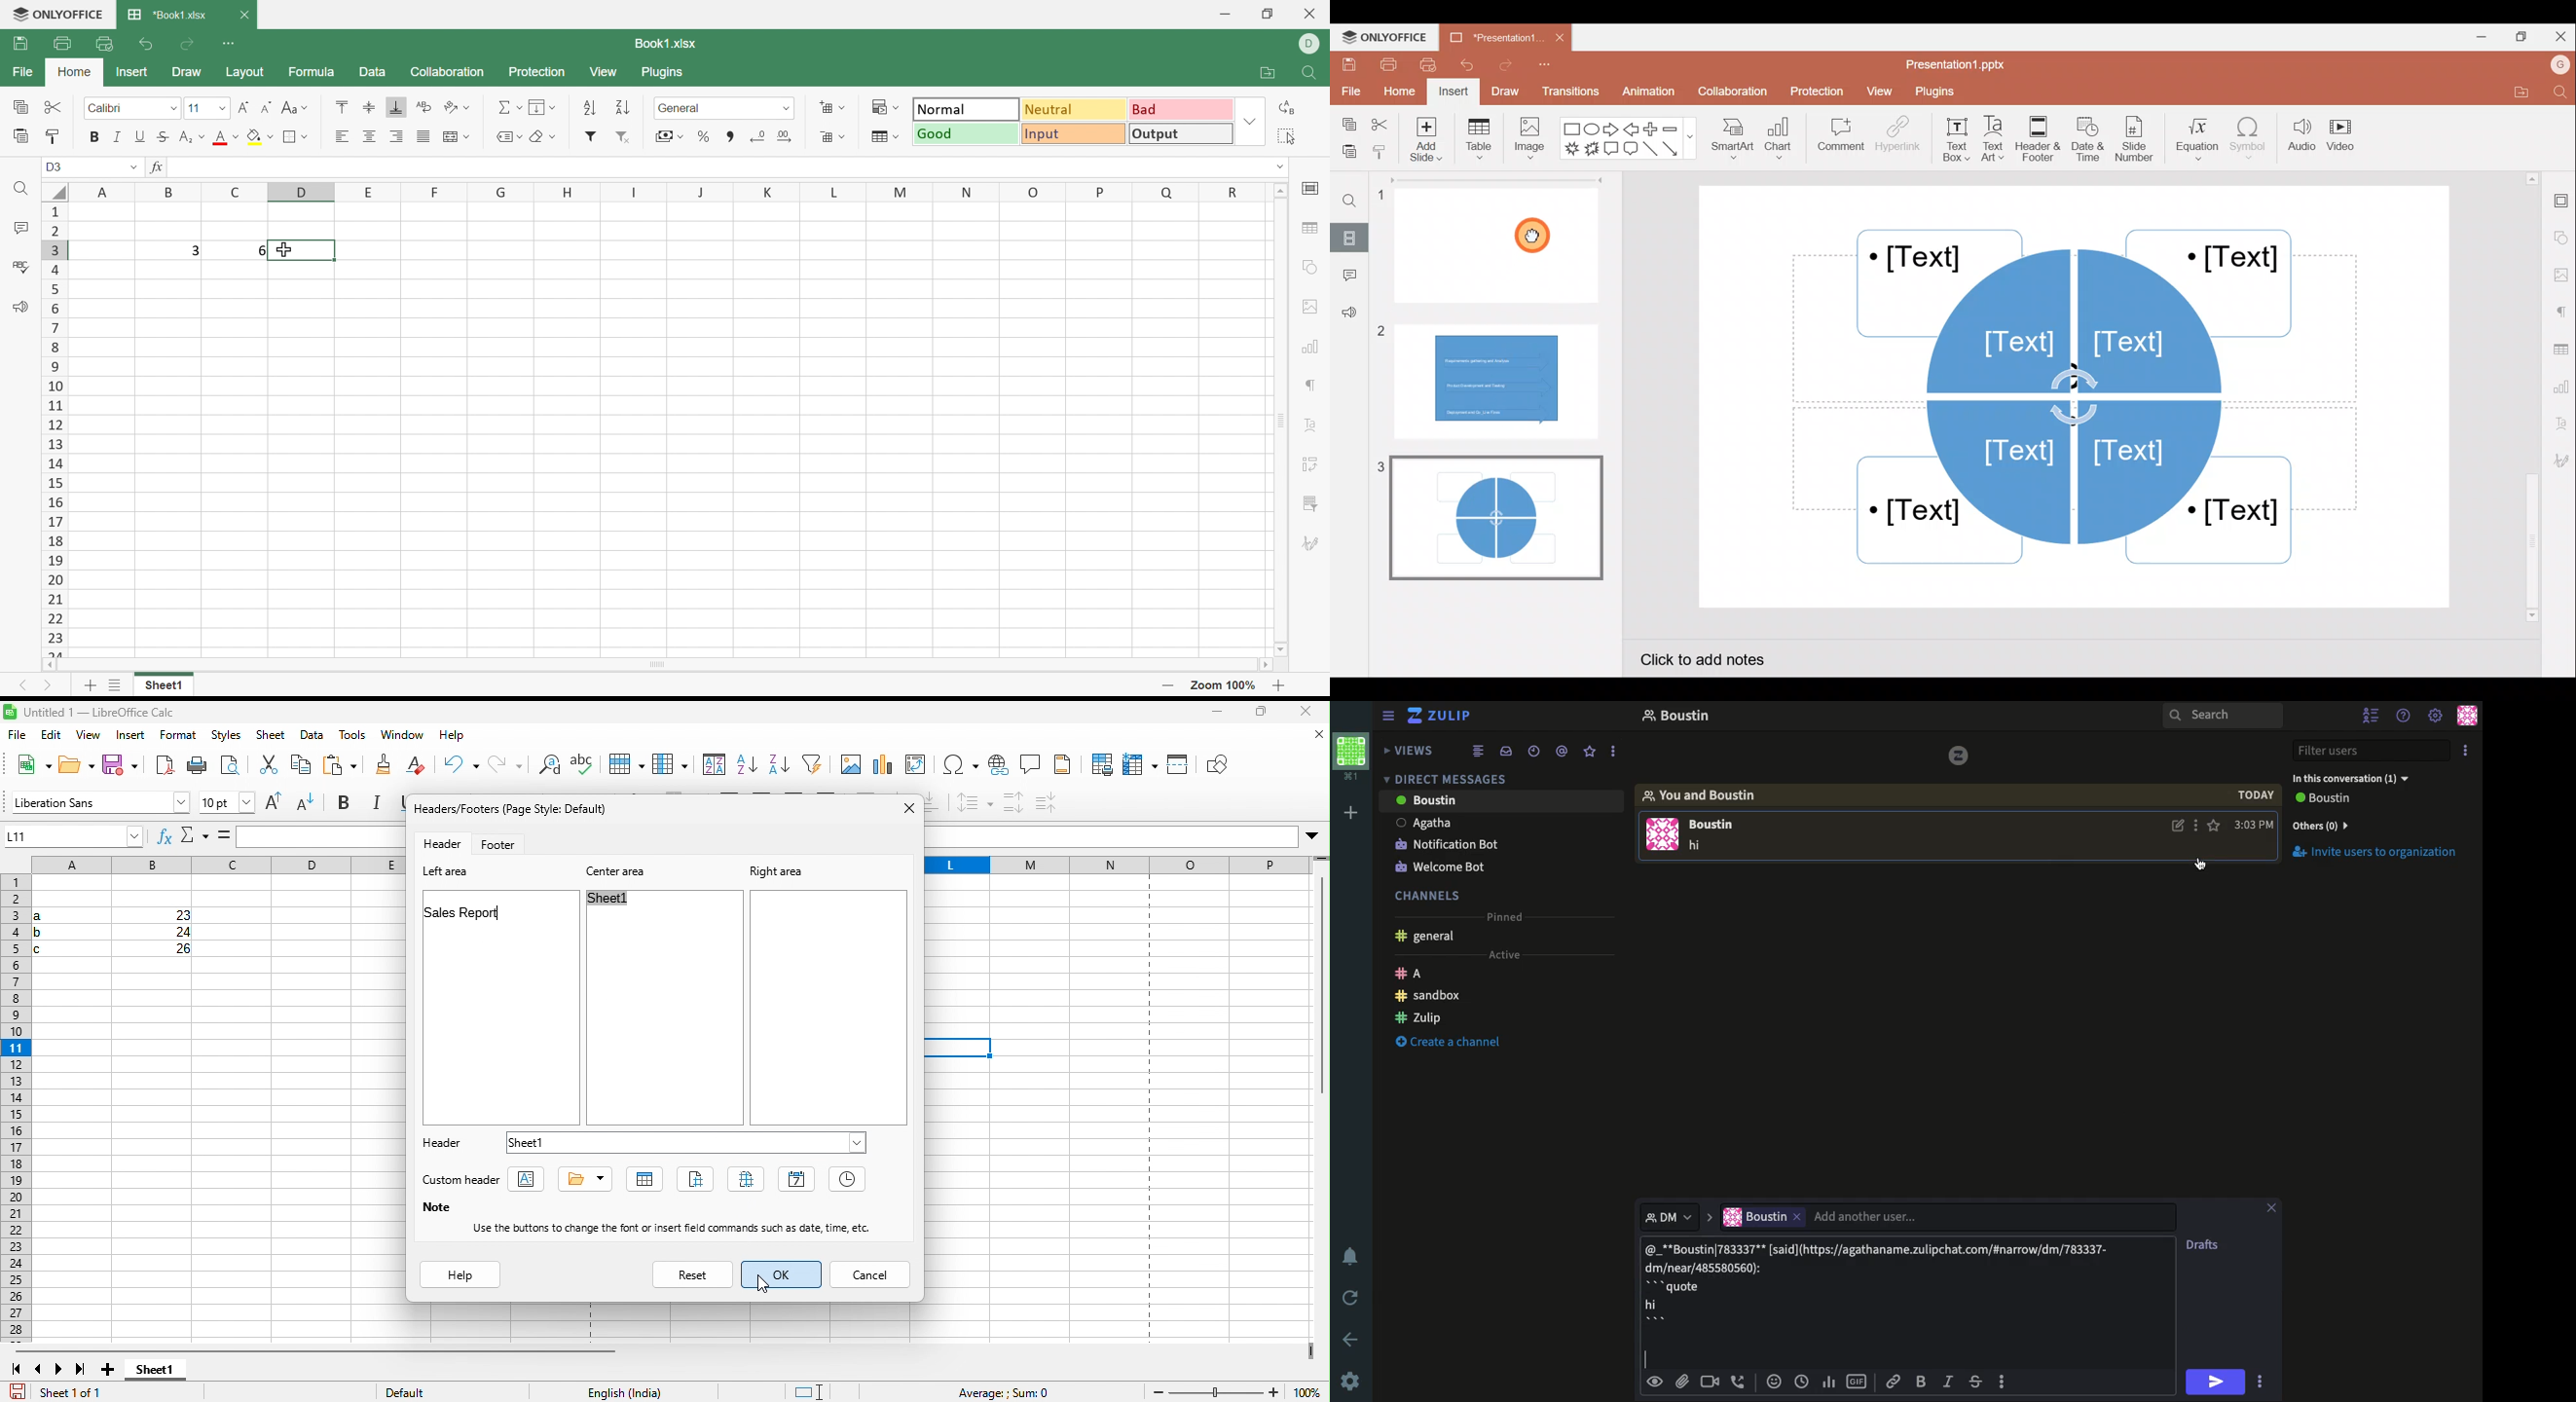 Image resolution: width=2576 pixels, height=1428 pixels. Describe the element at coordinates (314, 1346) in the screenshot. I see `horizontal scroll bar` at that location.